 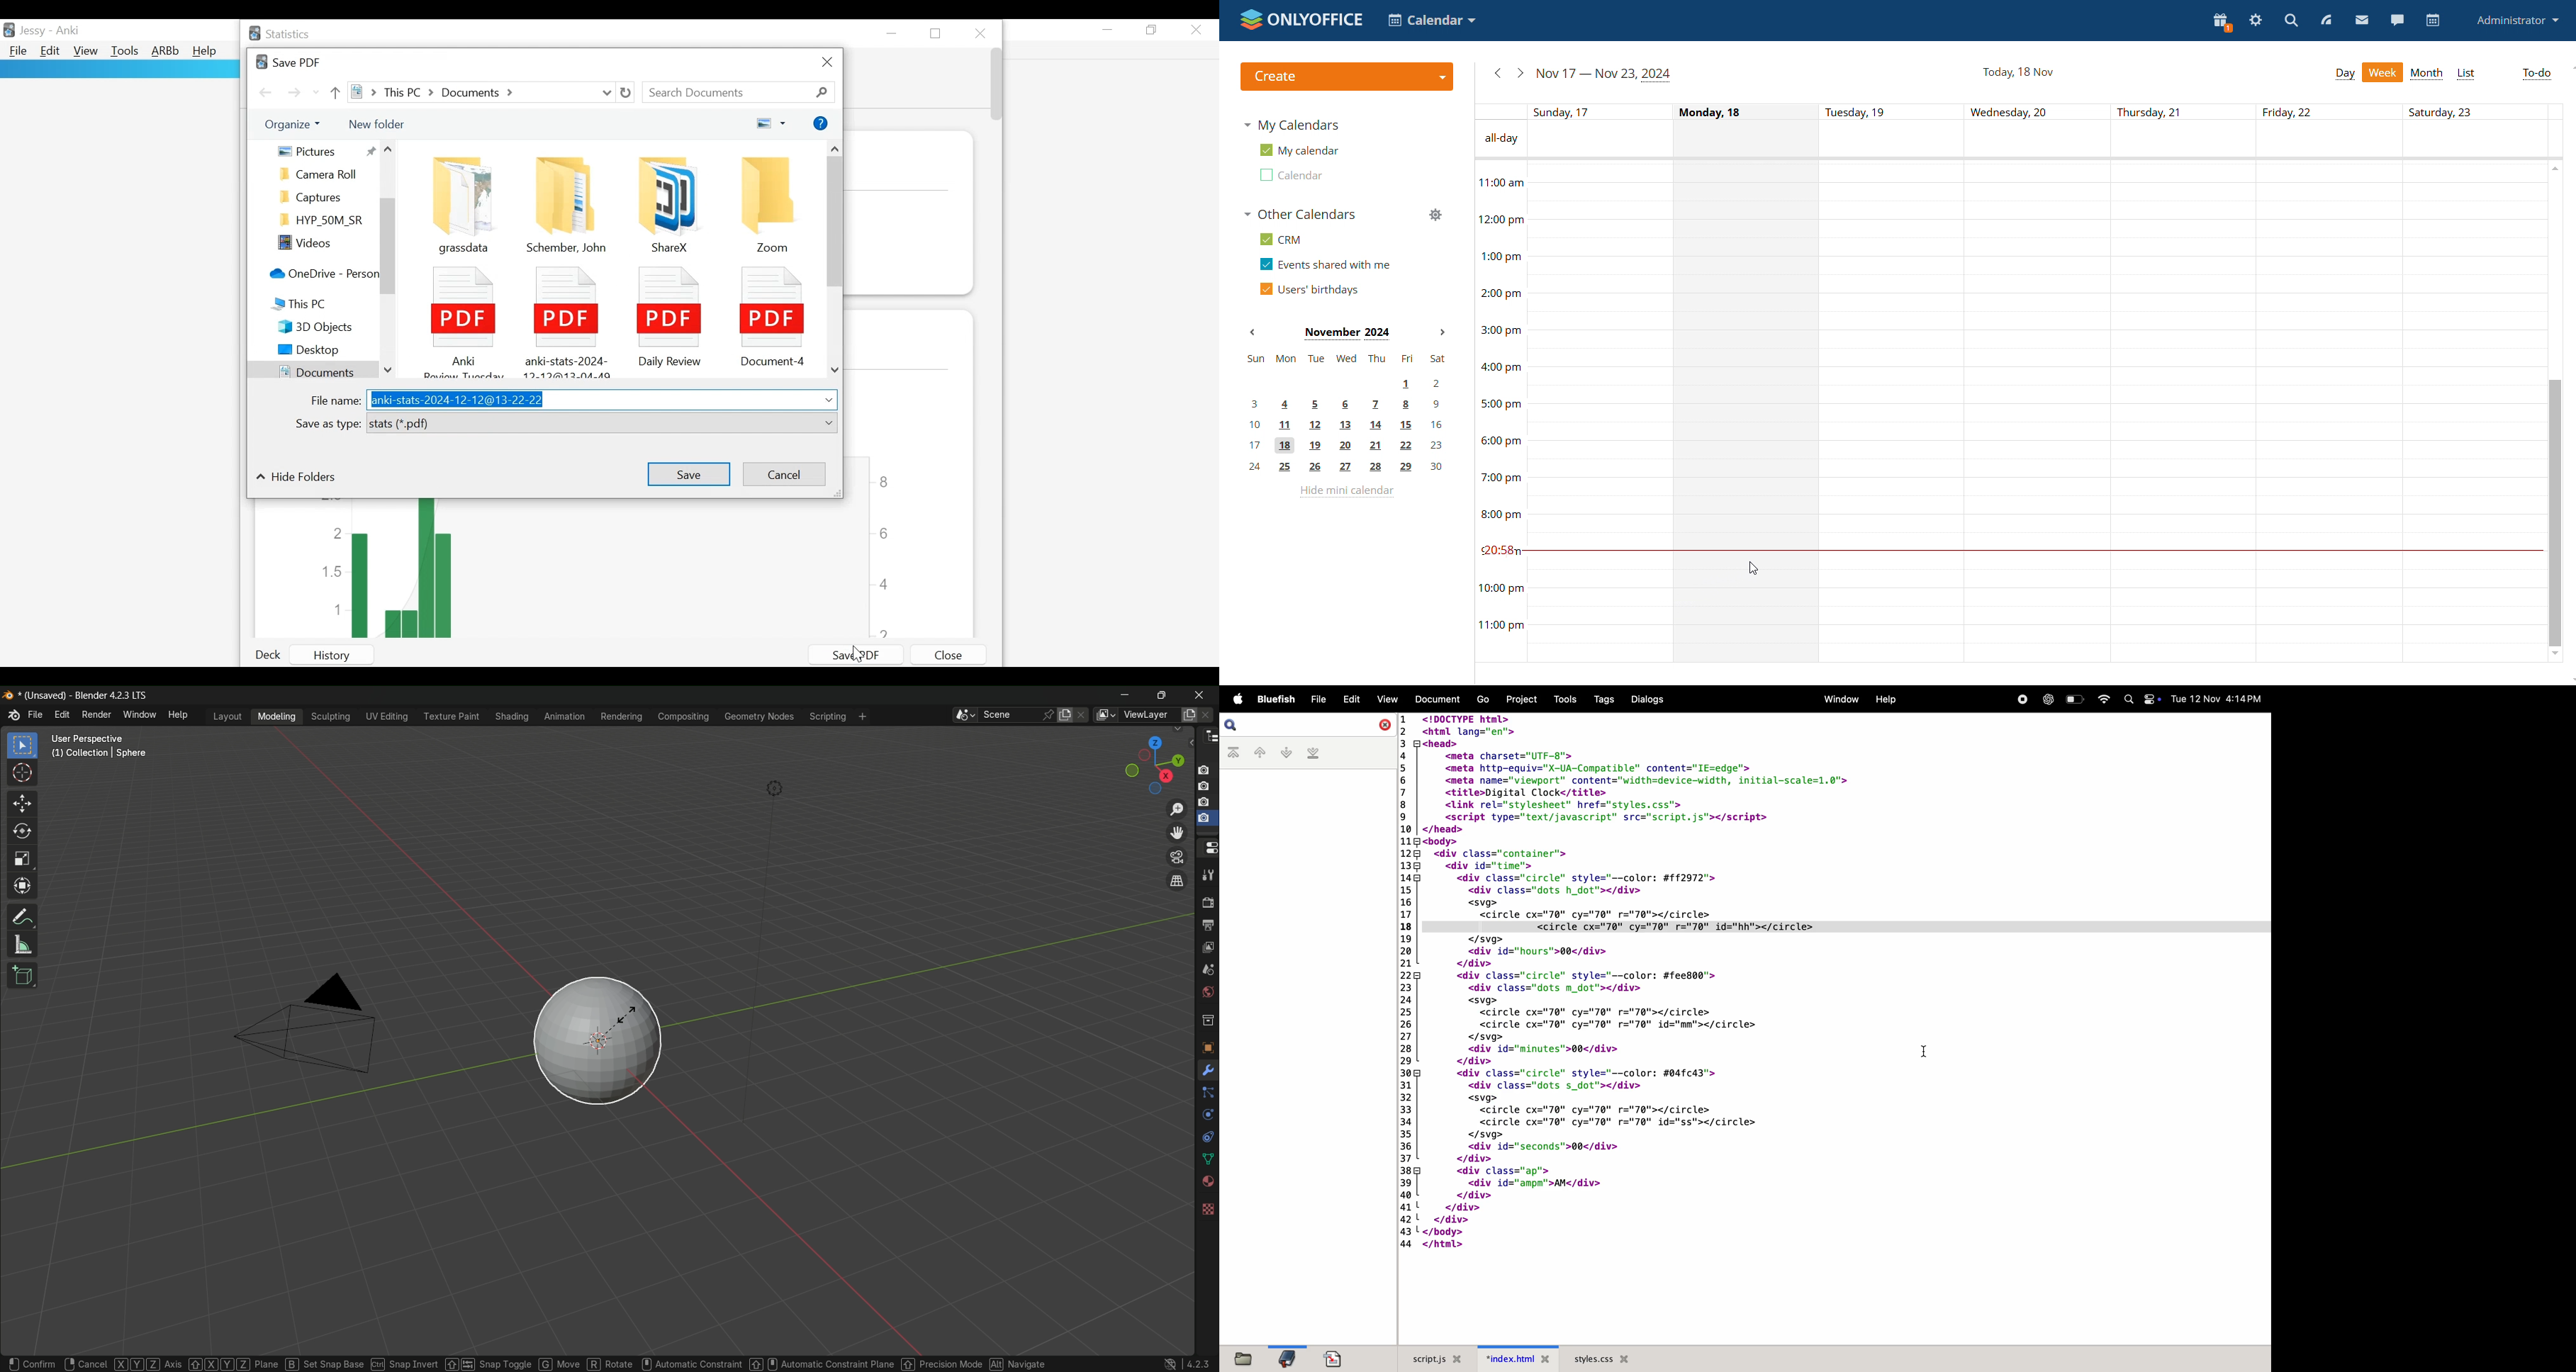 What do you see at coordinates (2219, 699) in the screenshot?
I see `date and time` at bounding box center [2219, 699].